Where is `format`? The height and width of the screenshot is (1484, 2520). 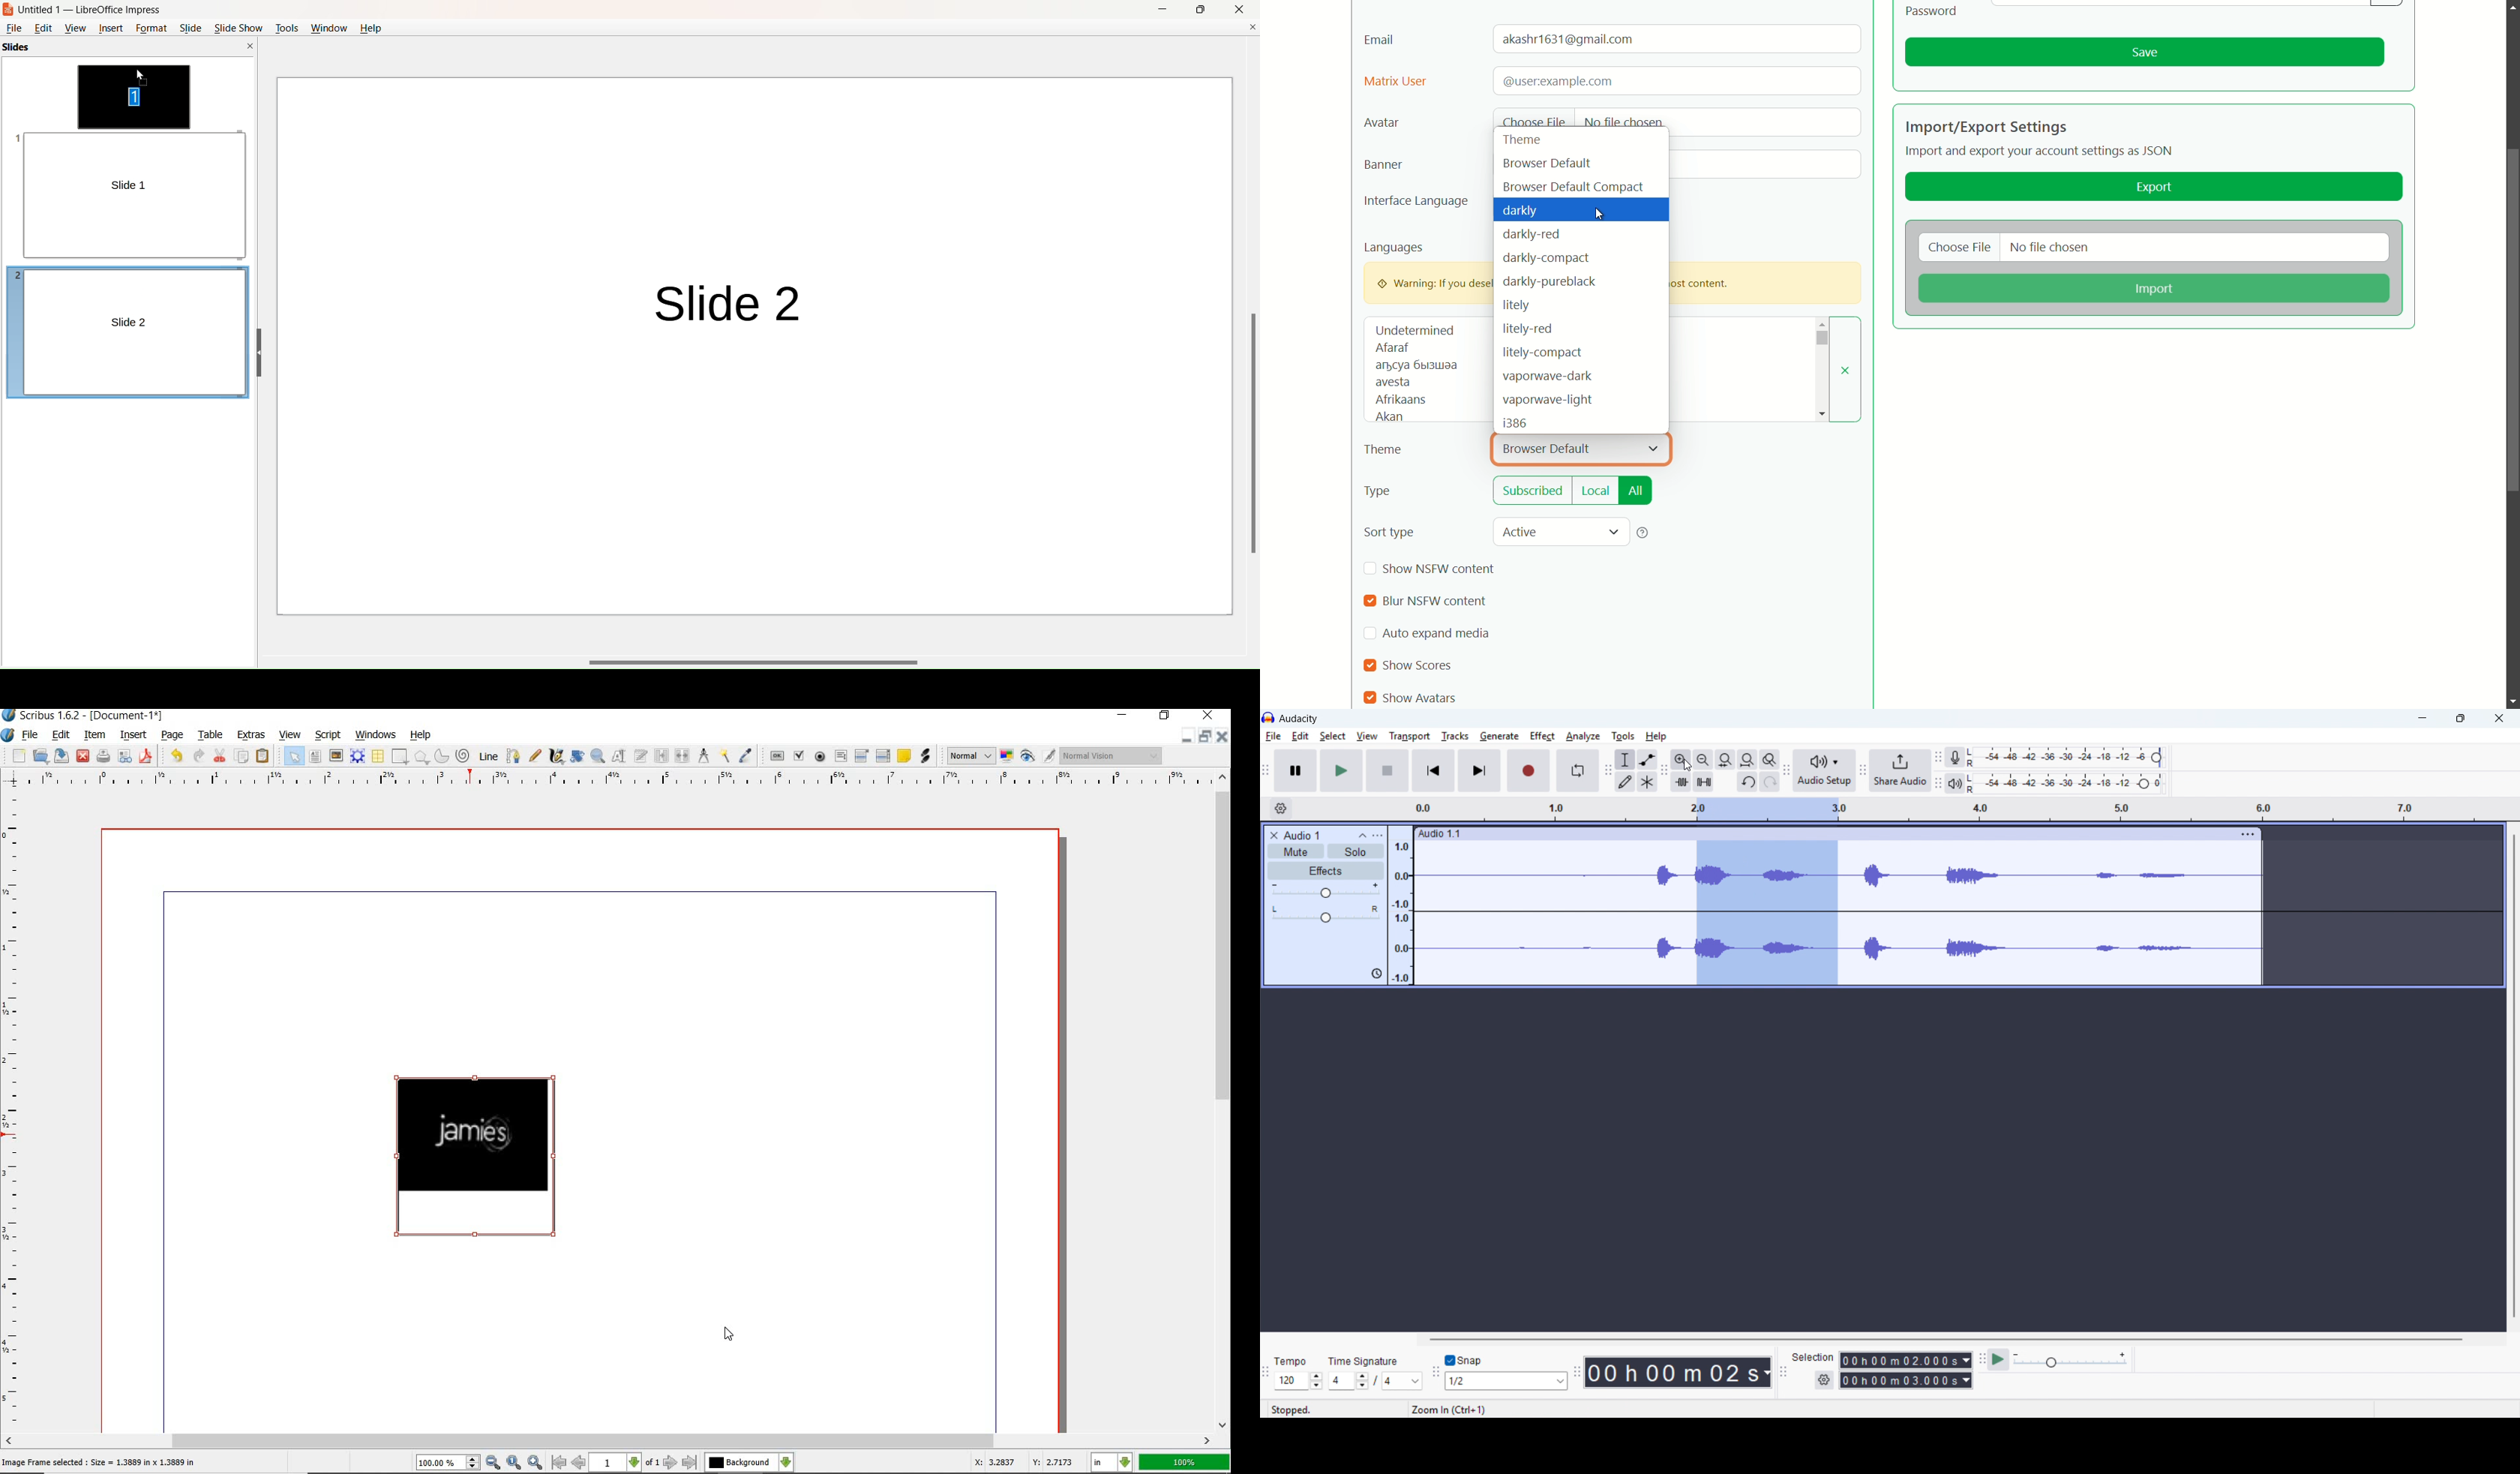 format is located at coordinates (152, 29).